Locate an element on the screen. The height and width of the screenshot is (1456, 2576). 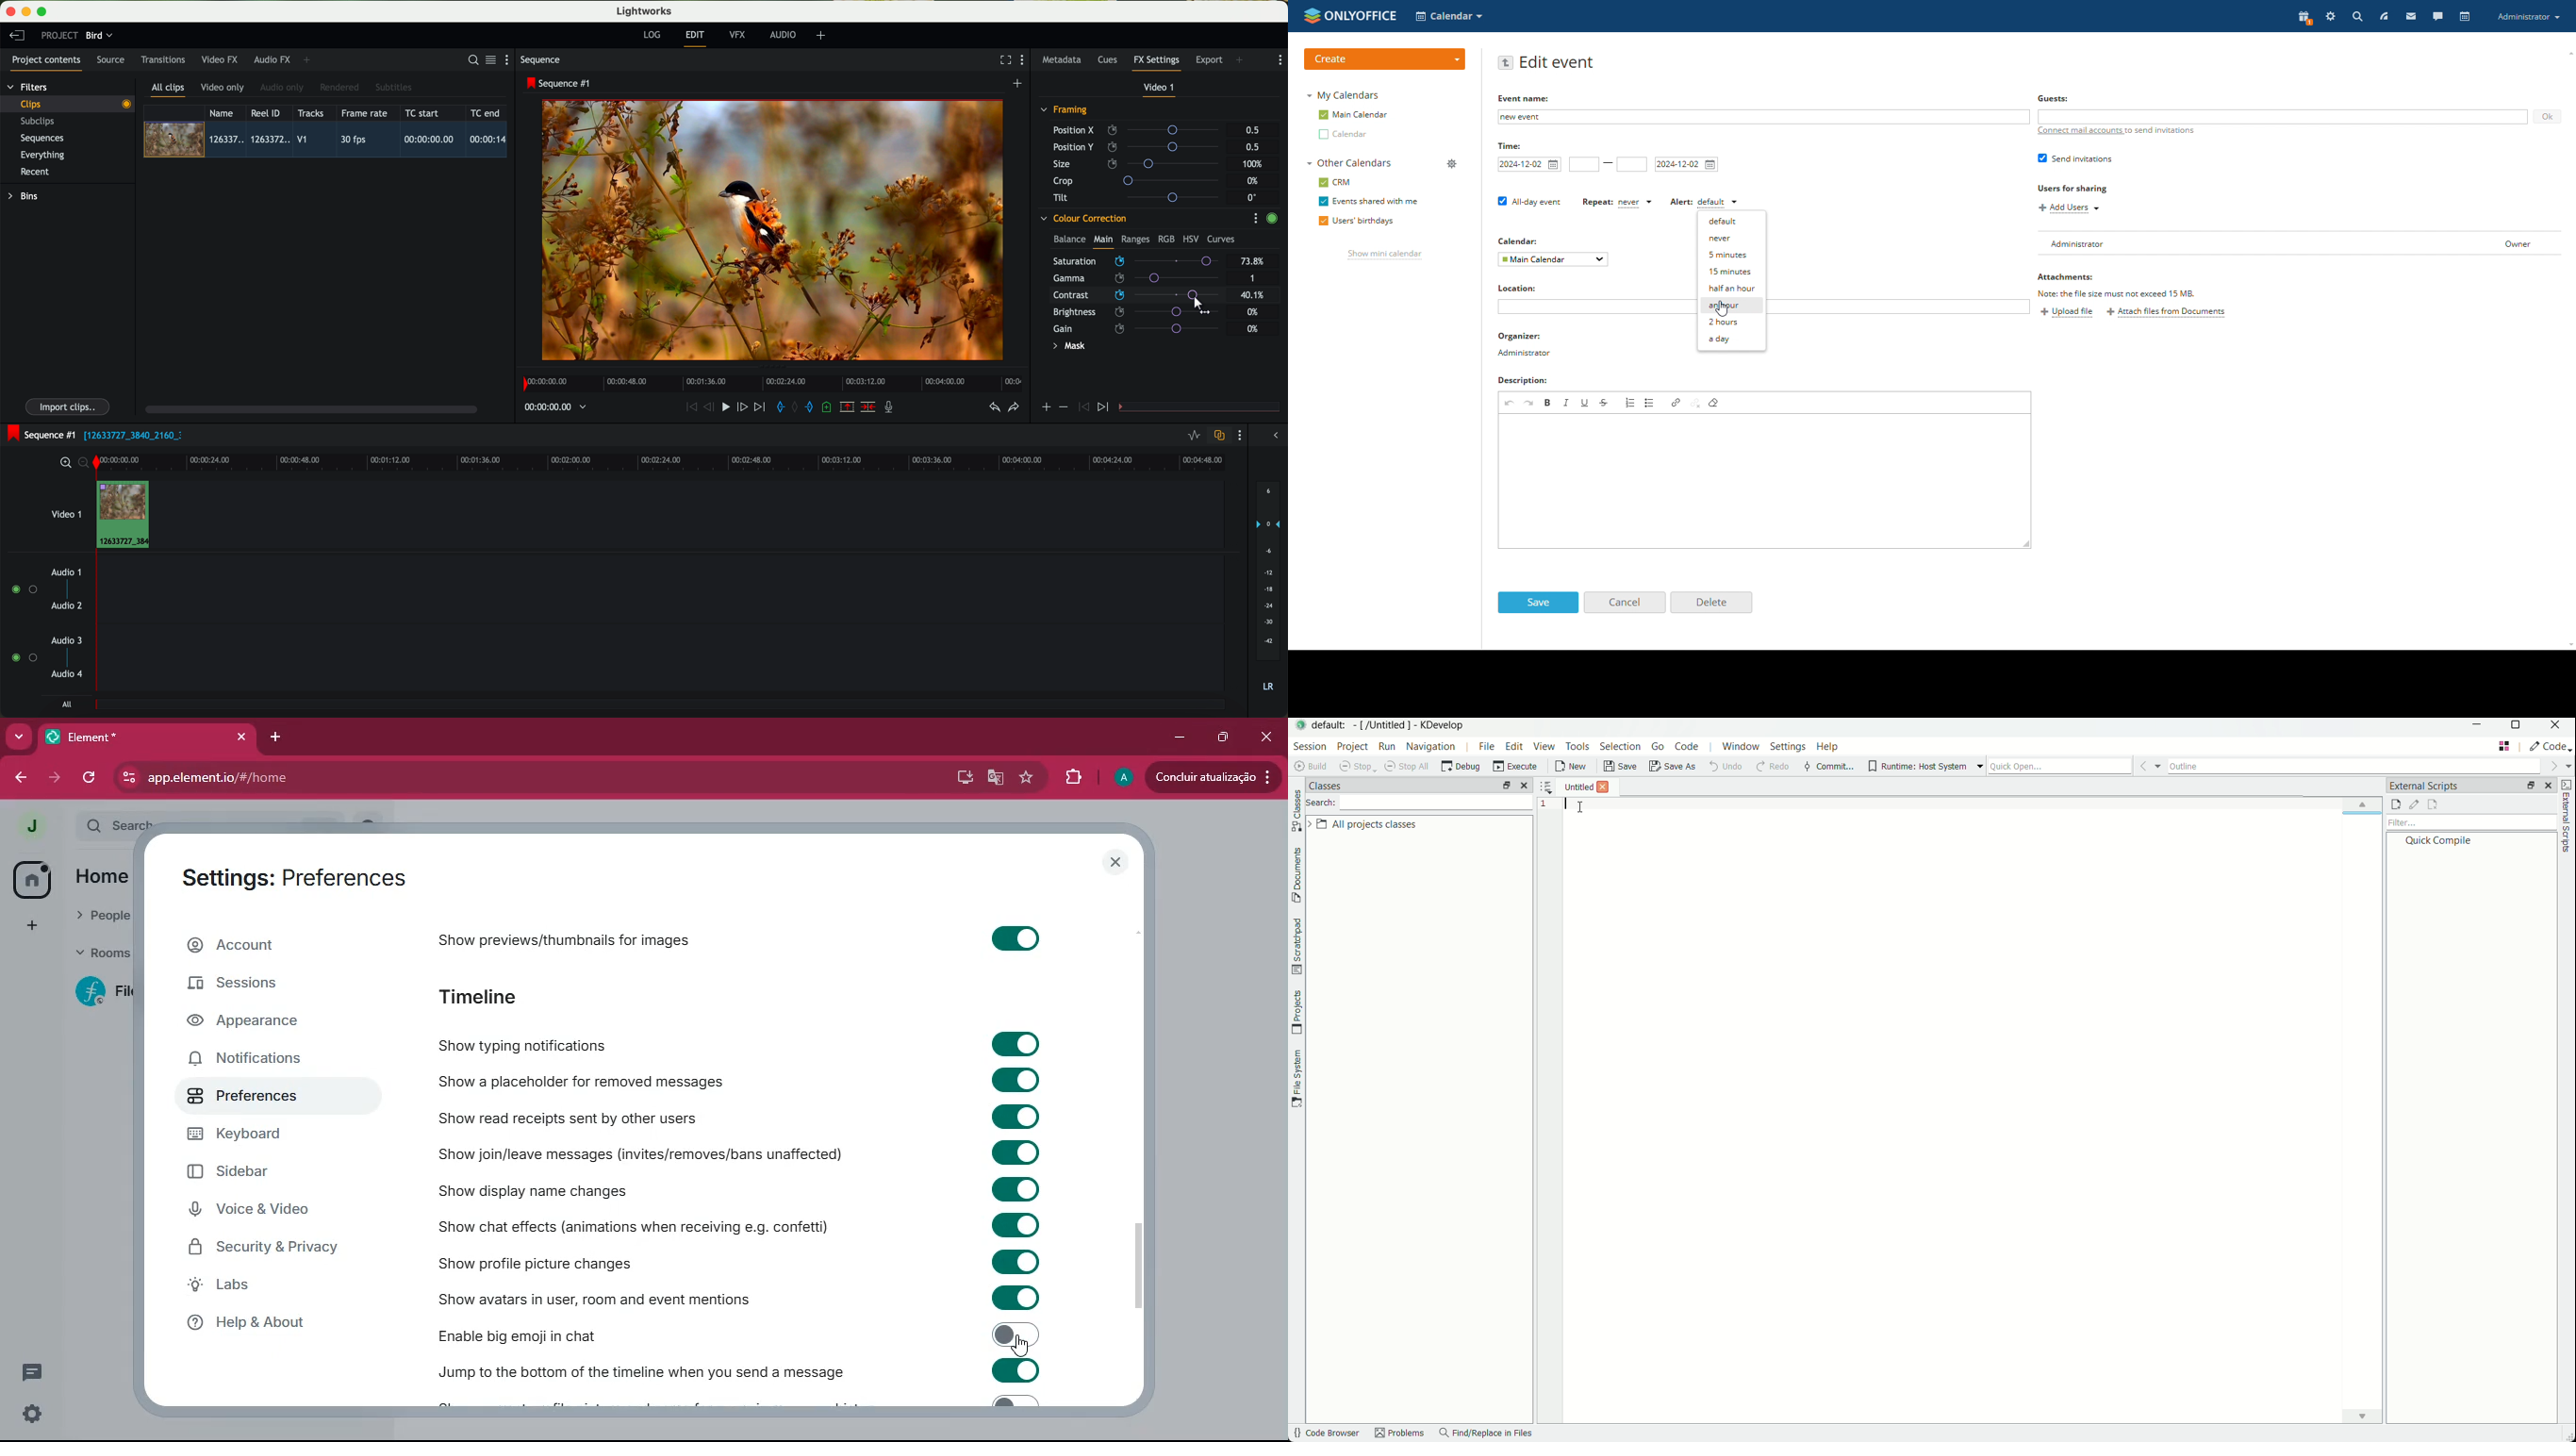
toggle on  is located at coordinates (1016, 1370).